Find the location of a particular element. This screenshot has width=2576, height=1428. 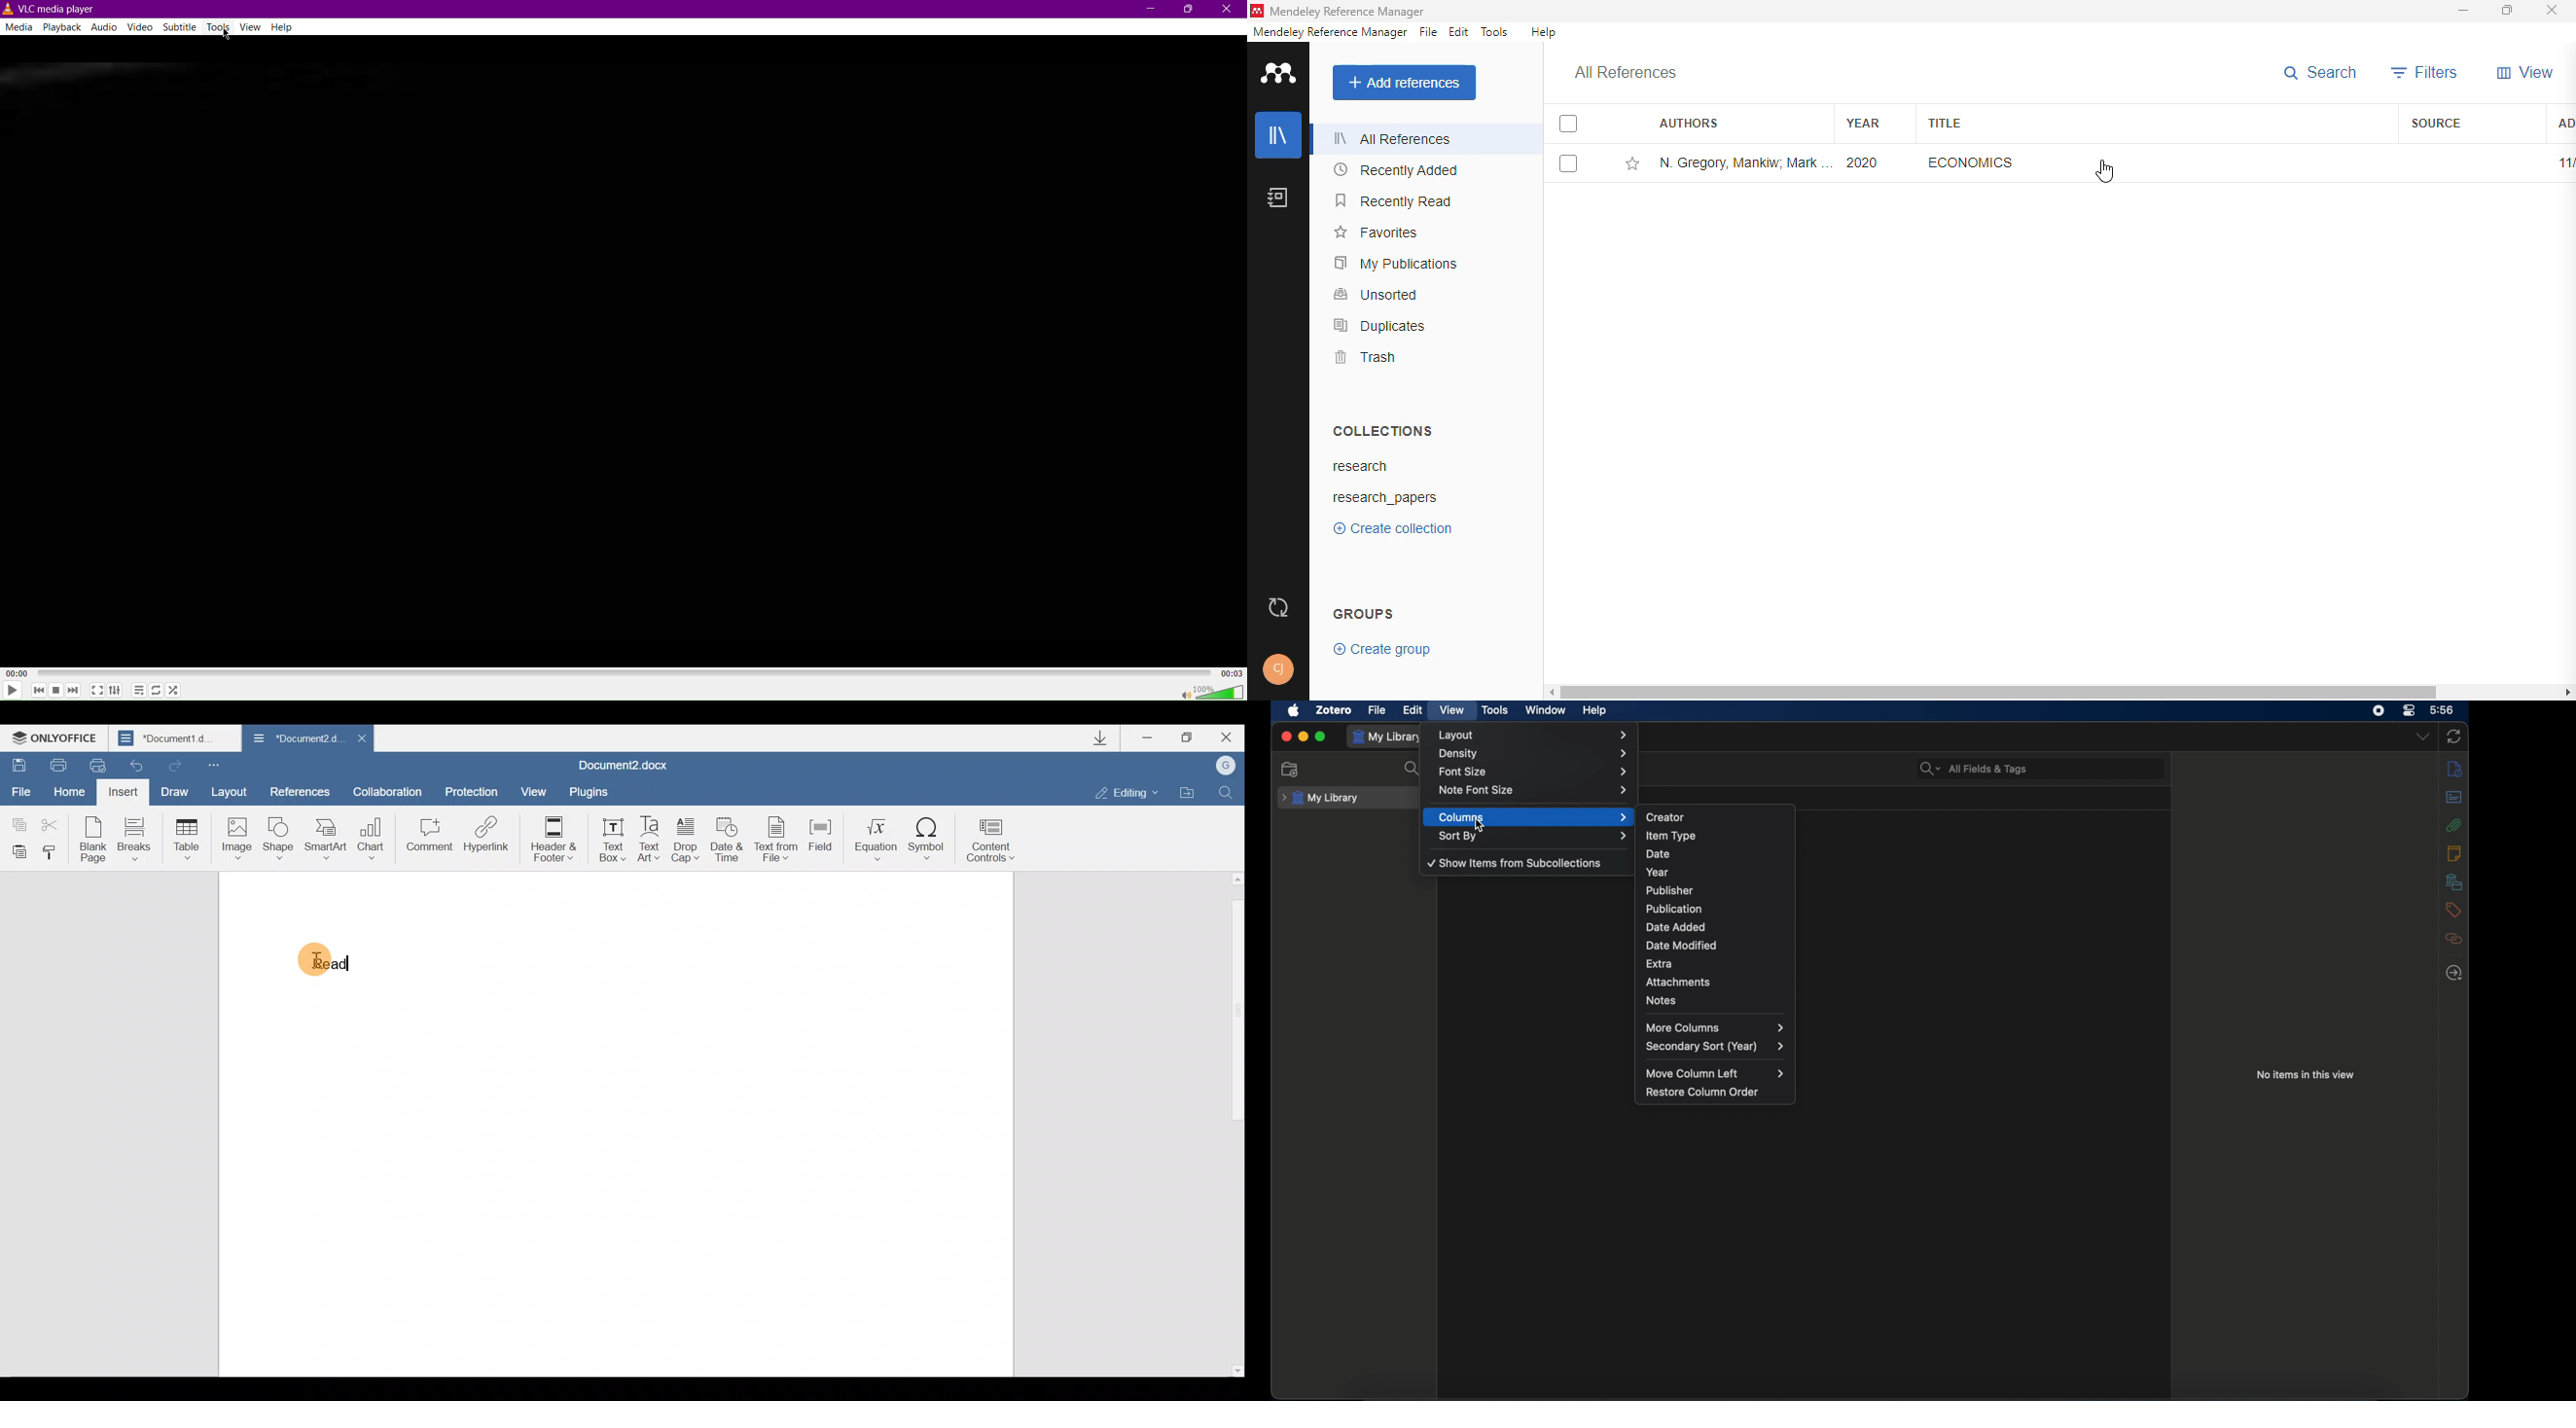

file is located at coordinates (1429, 32).